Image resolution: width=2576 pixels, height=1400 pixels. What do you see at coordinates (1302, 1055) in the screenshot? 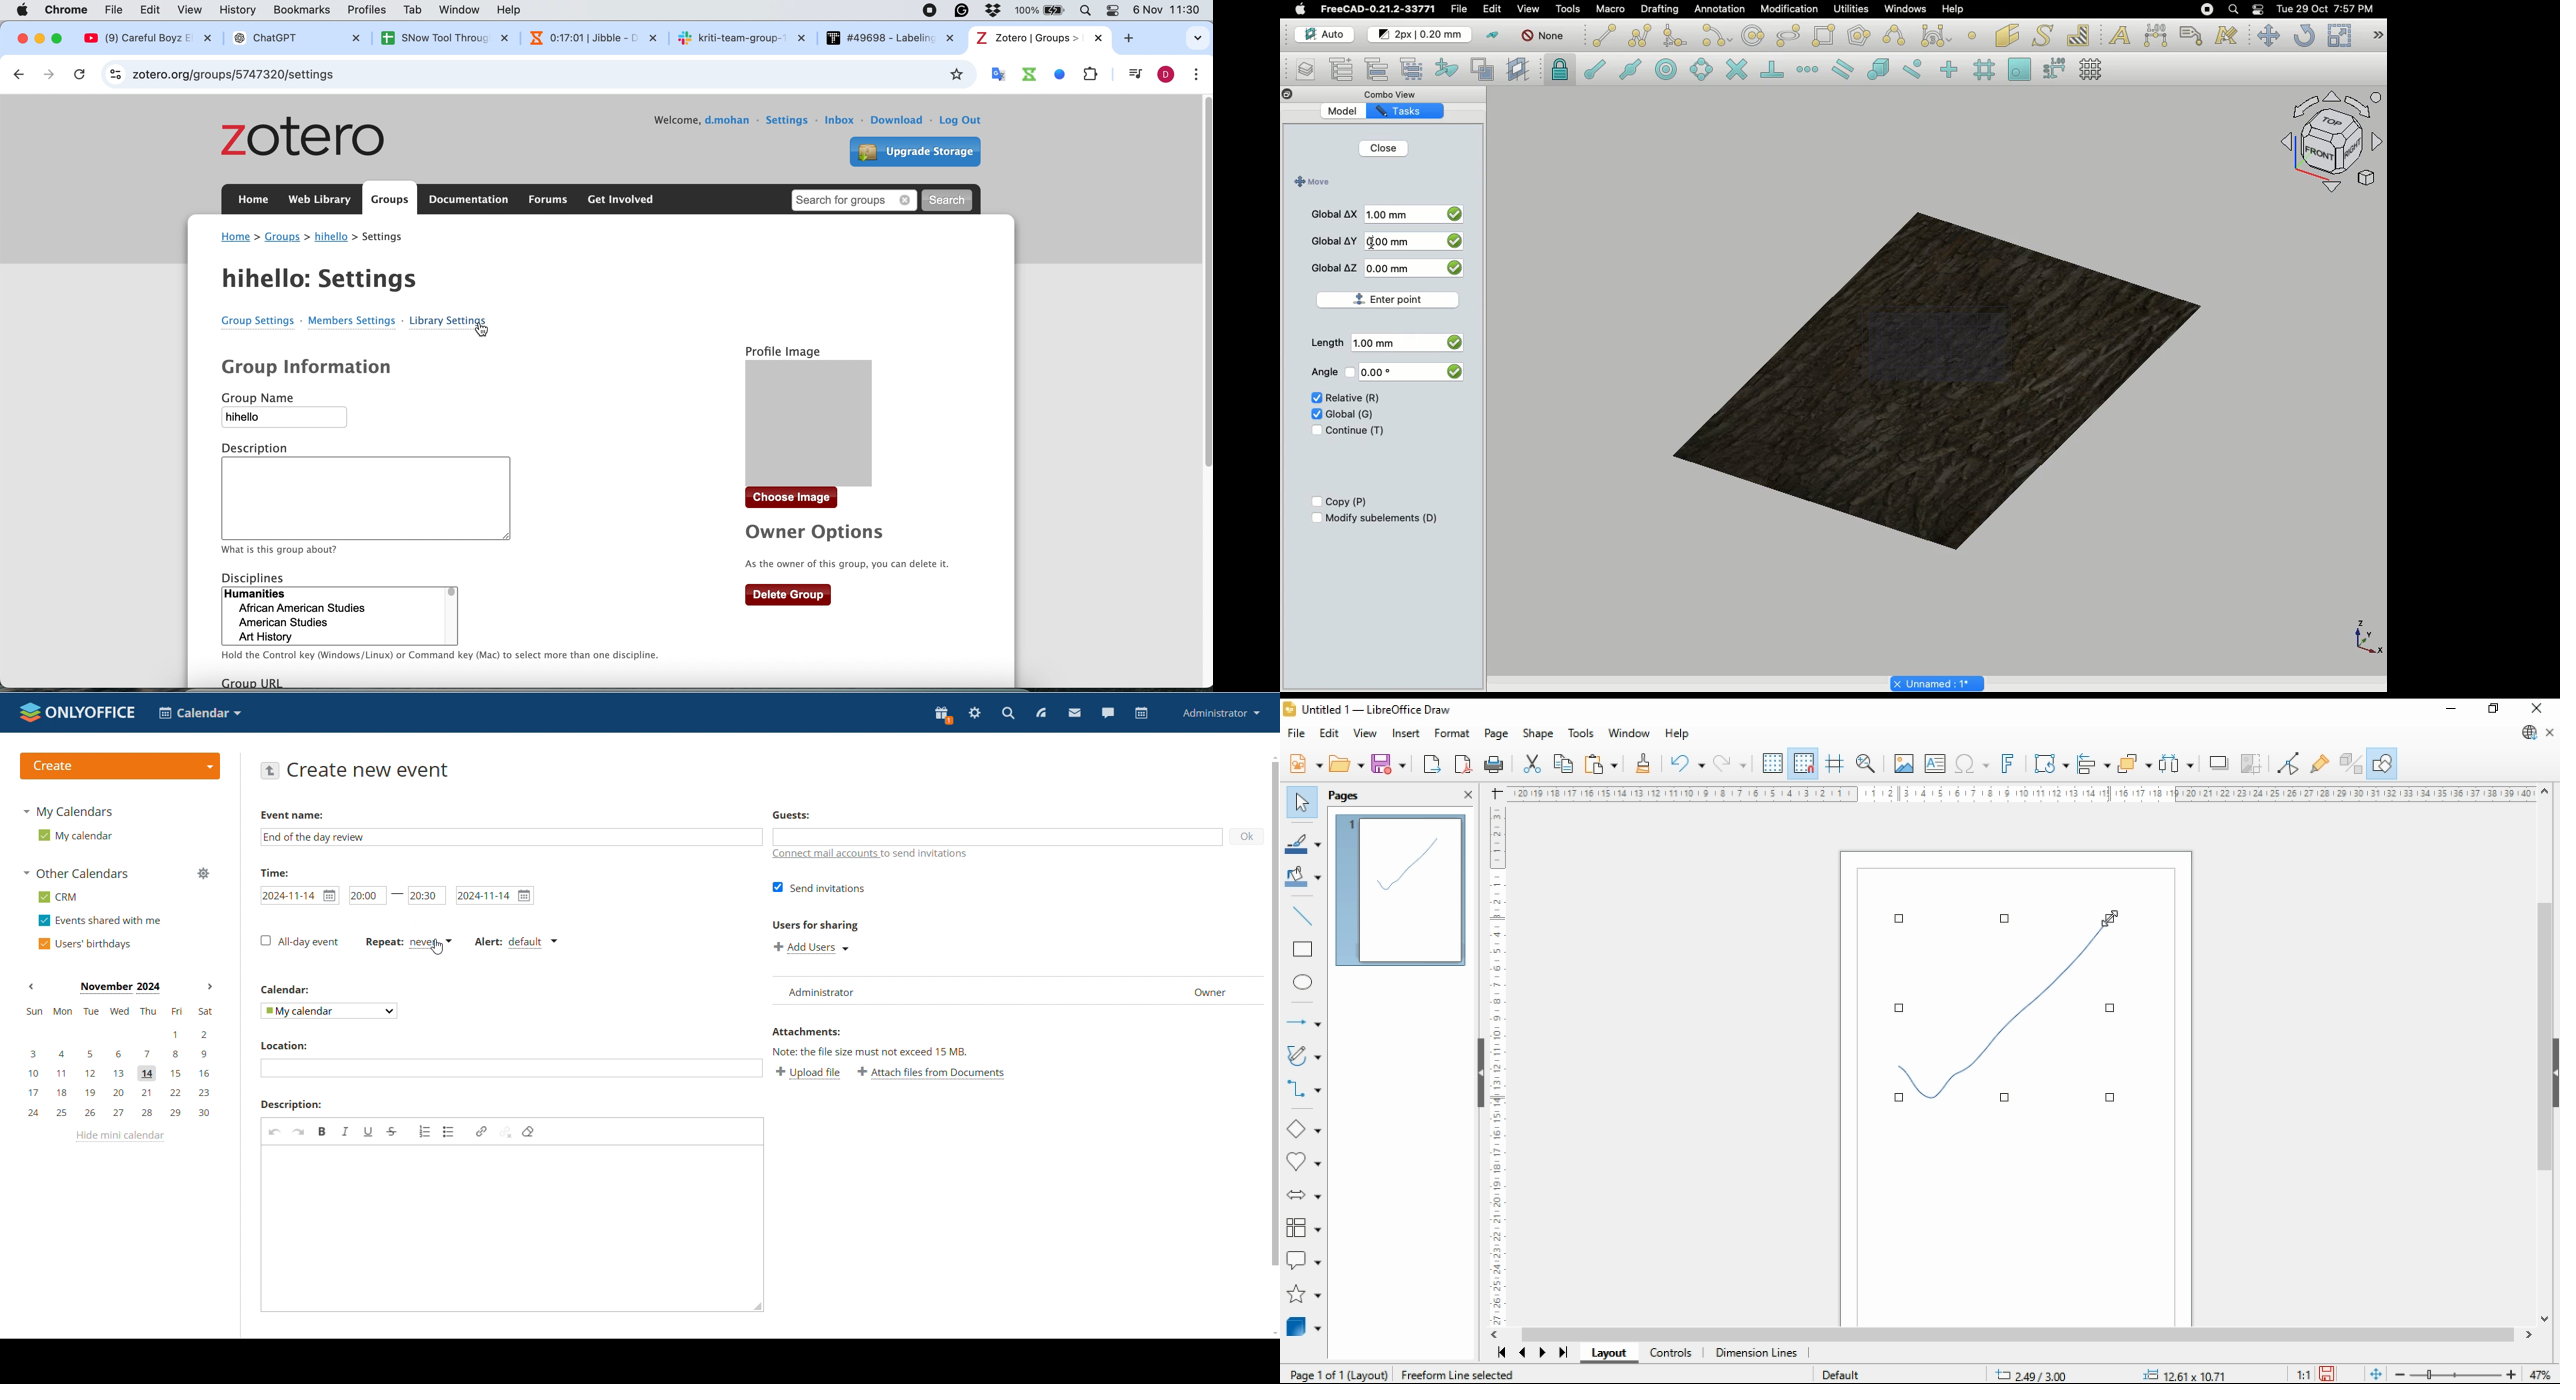
I see `curves and polygons` at bounding box center [1302, 1055].